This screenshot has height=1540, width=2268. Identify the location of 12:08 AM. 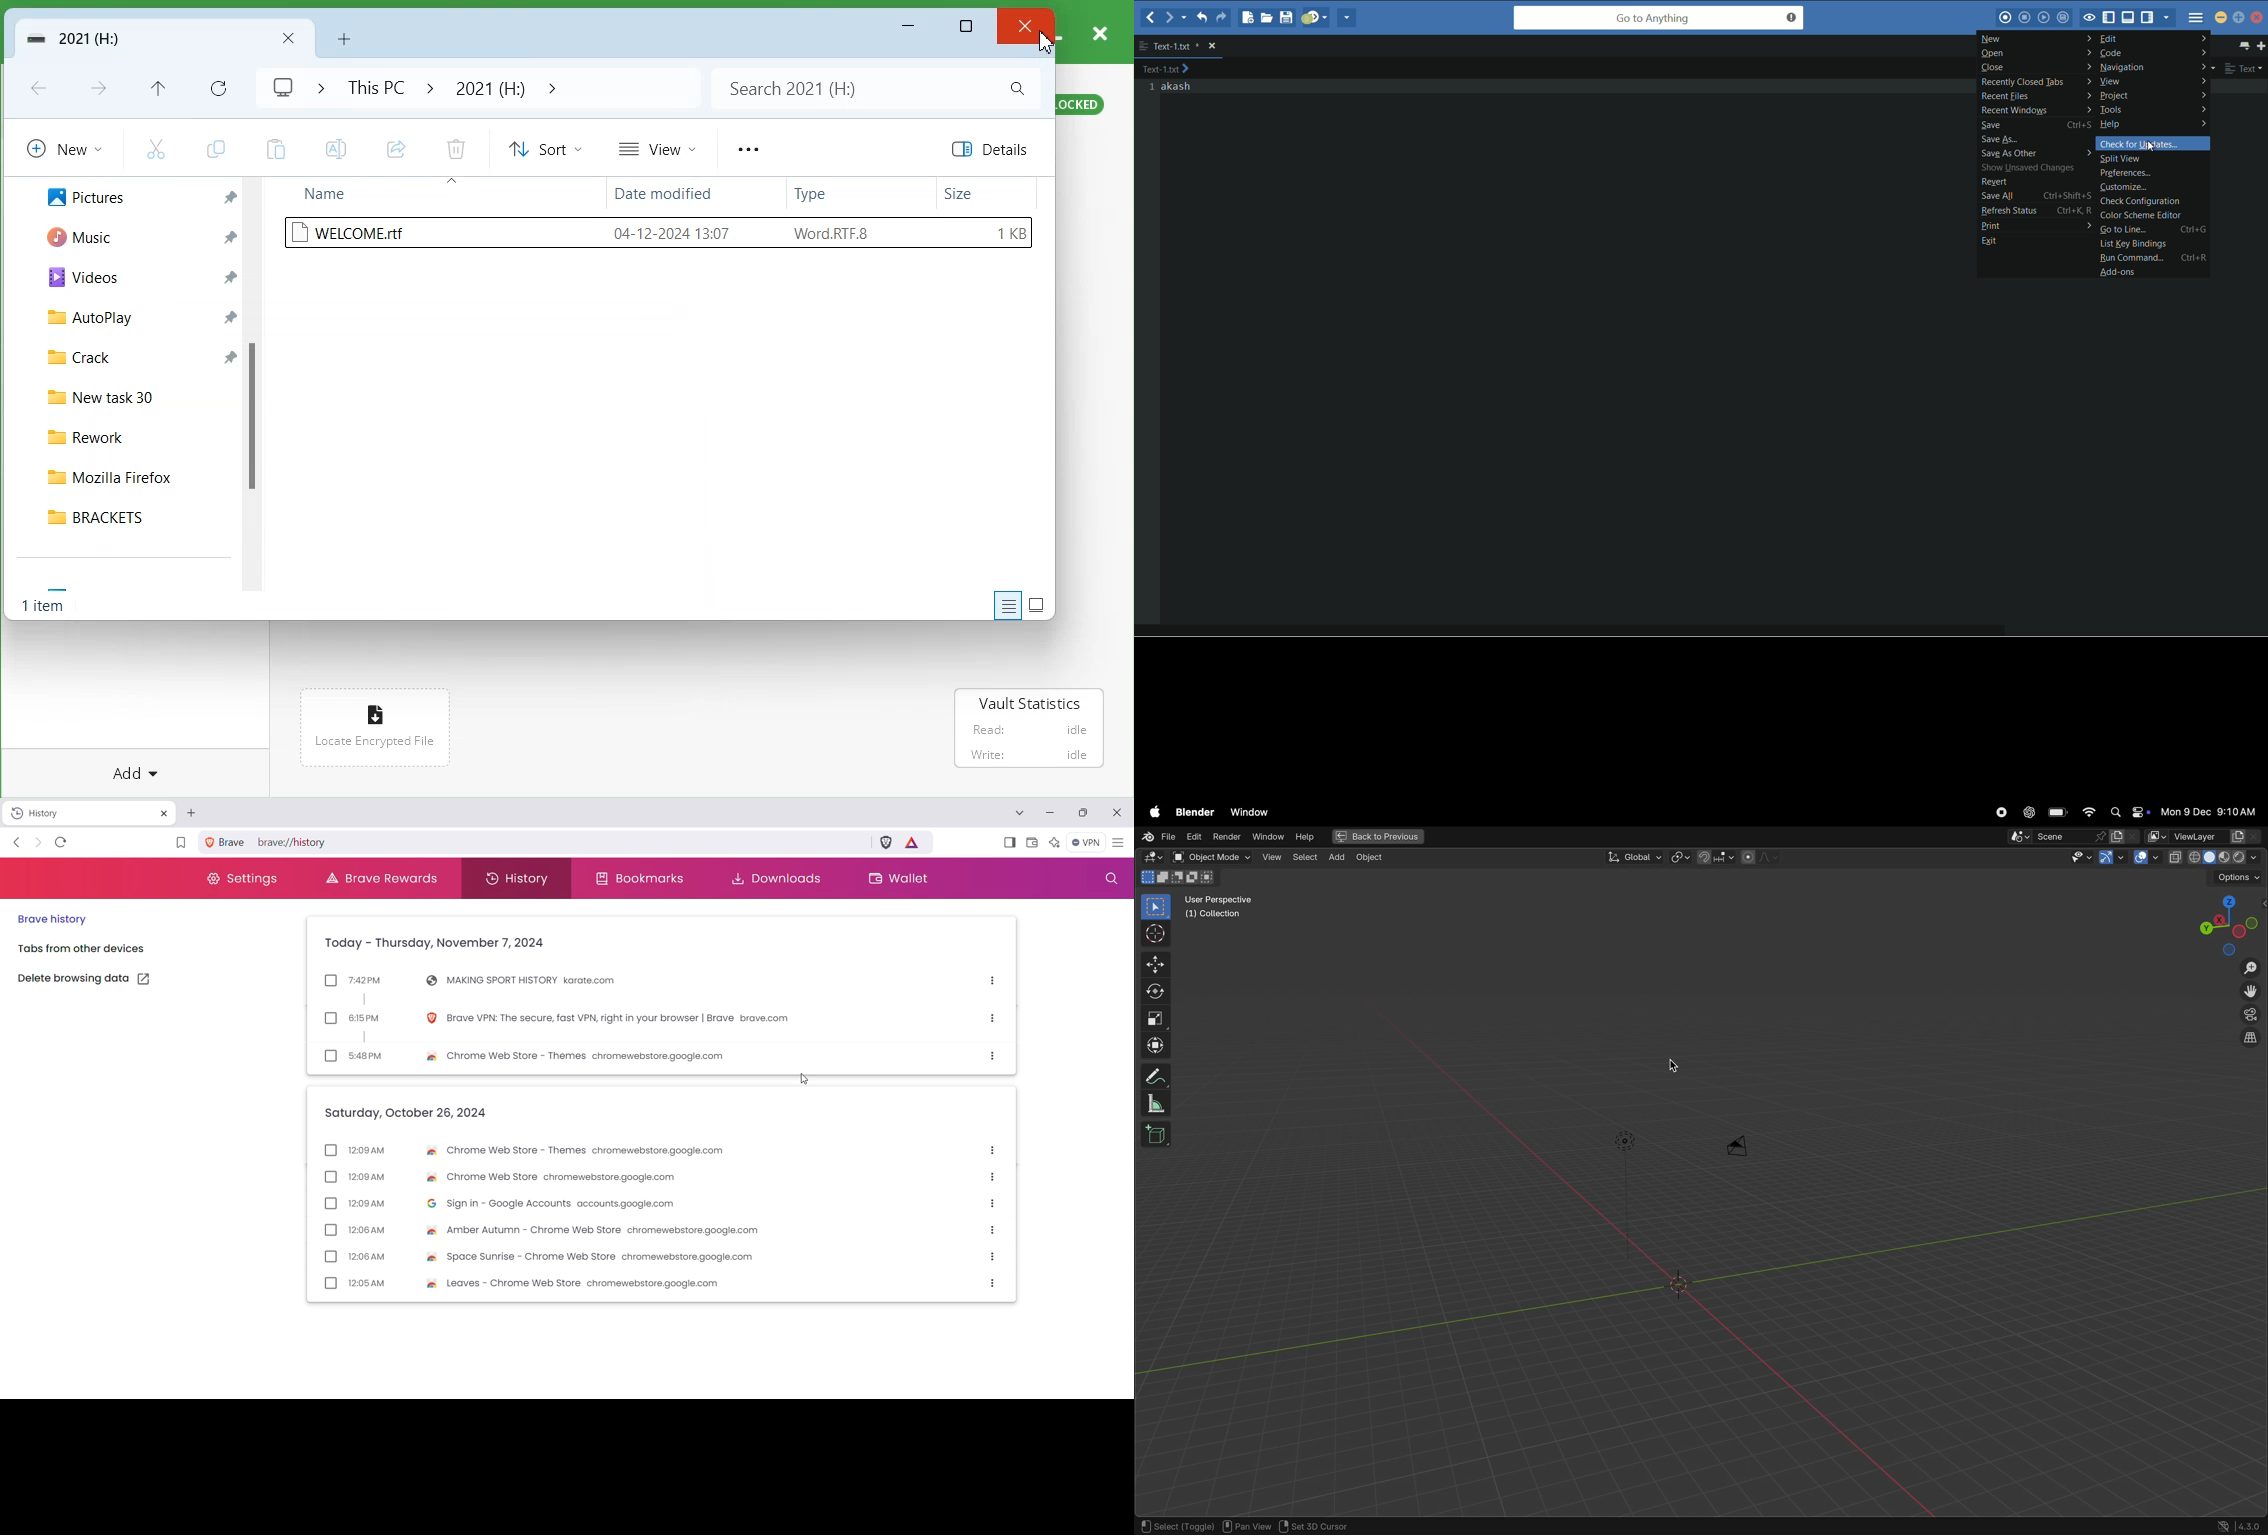
(369, 1258).